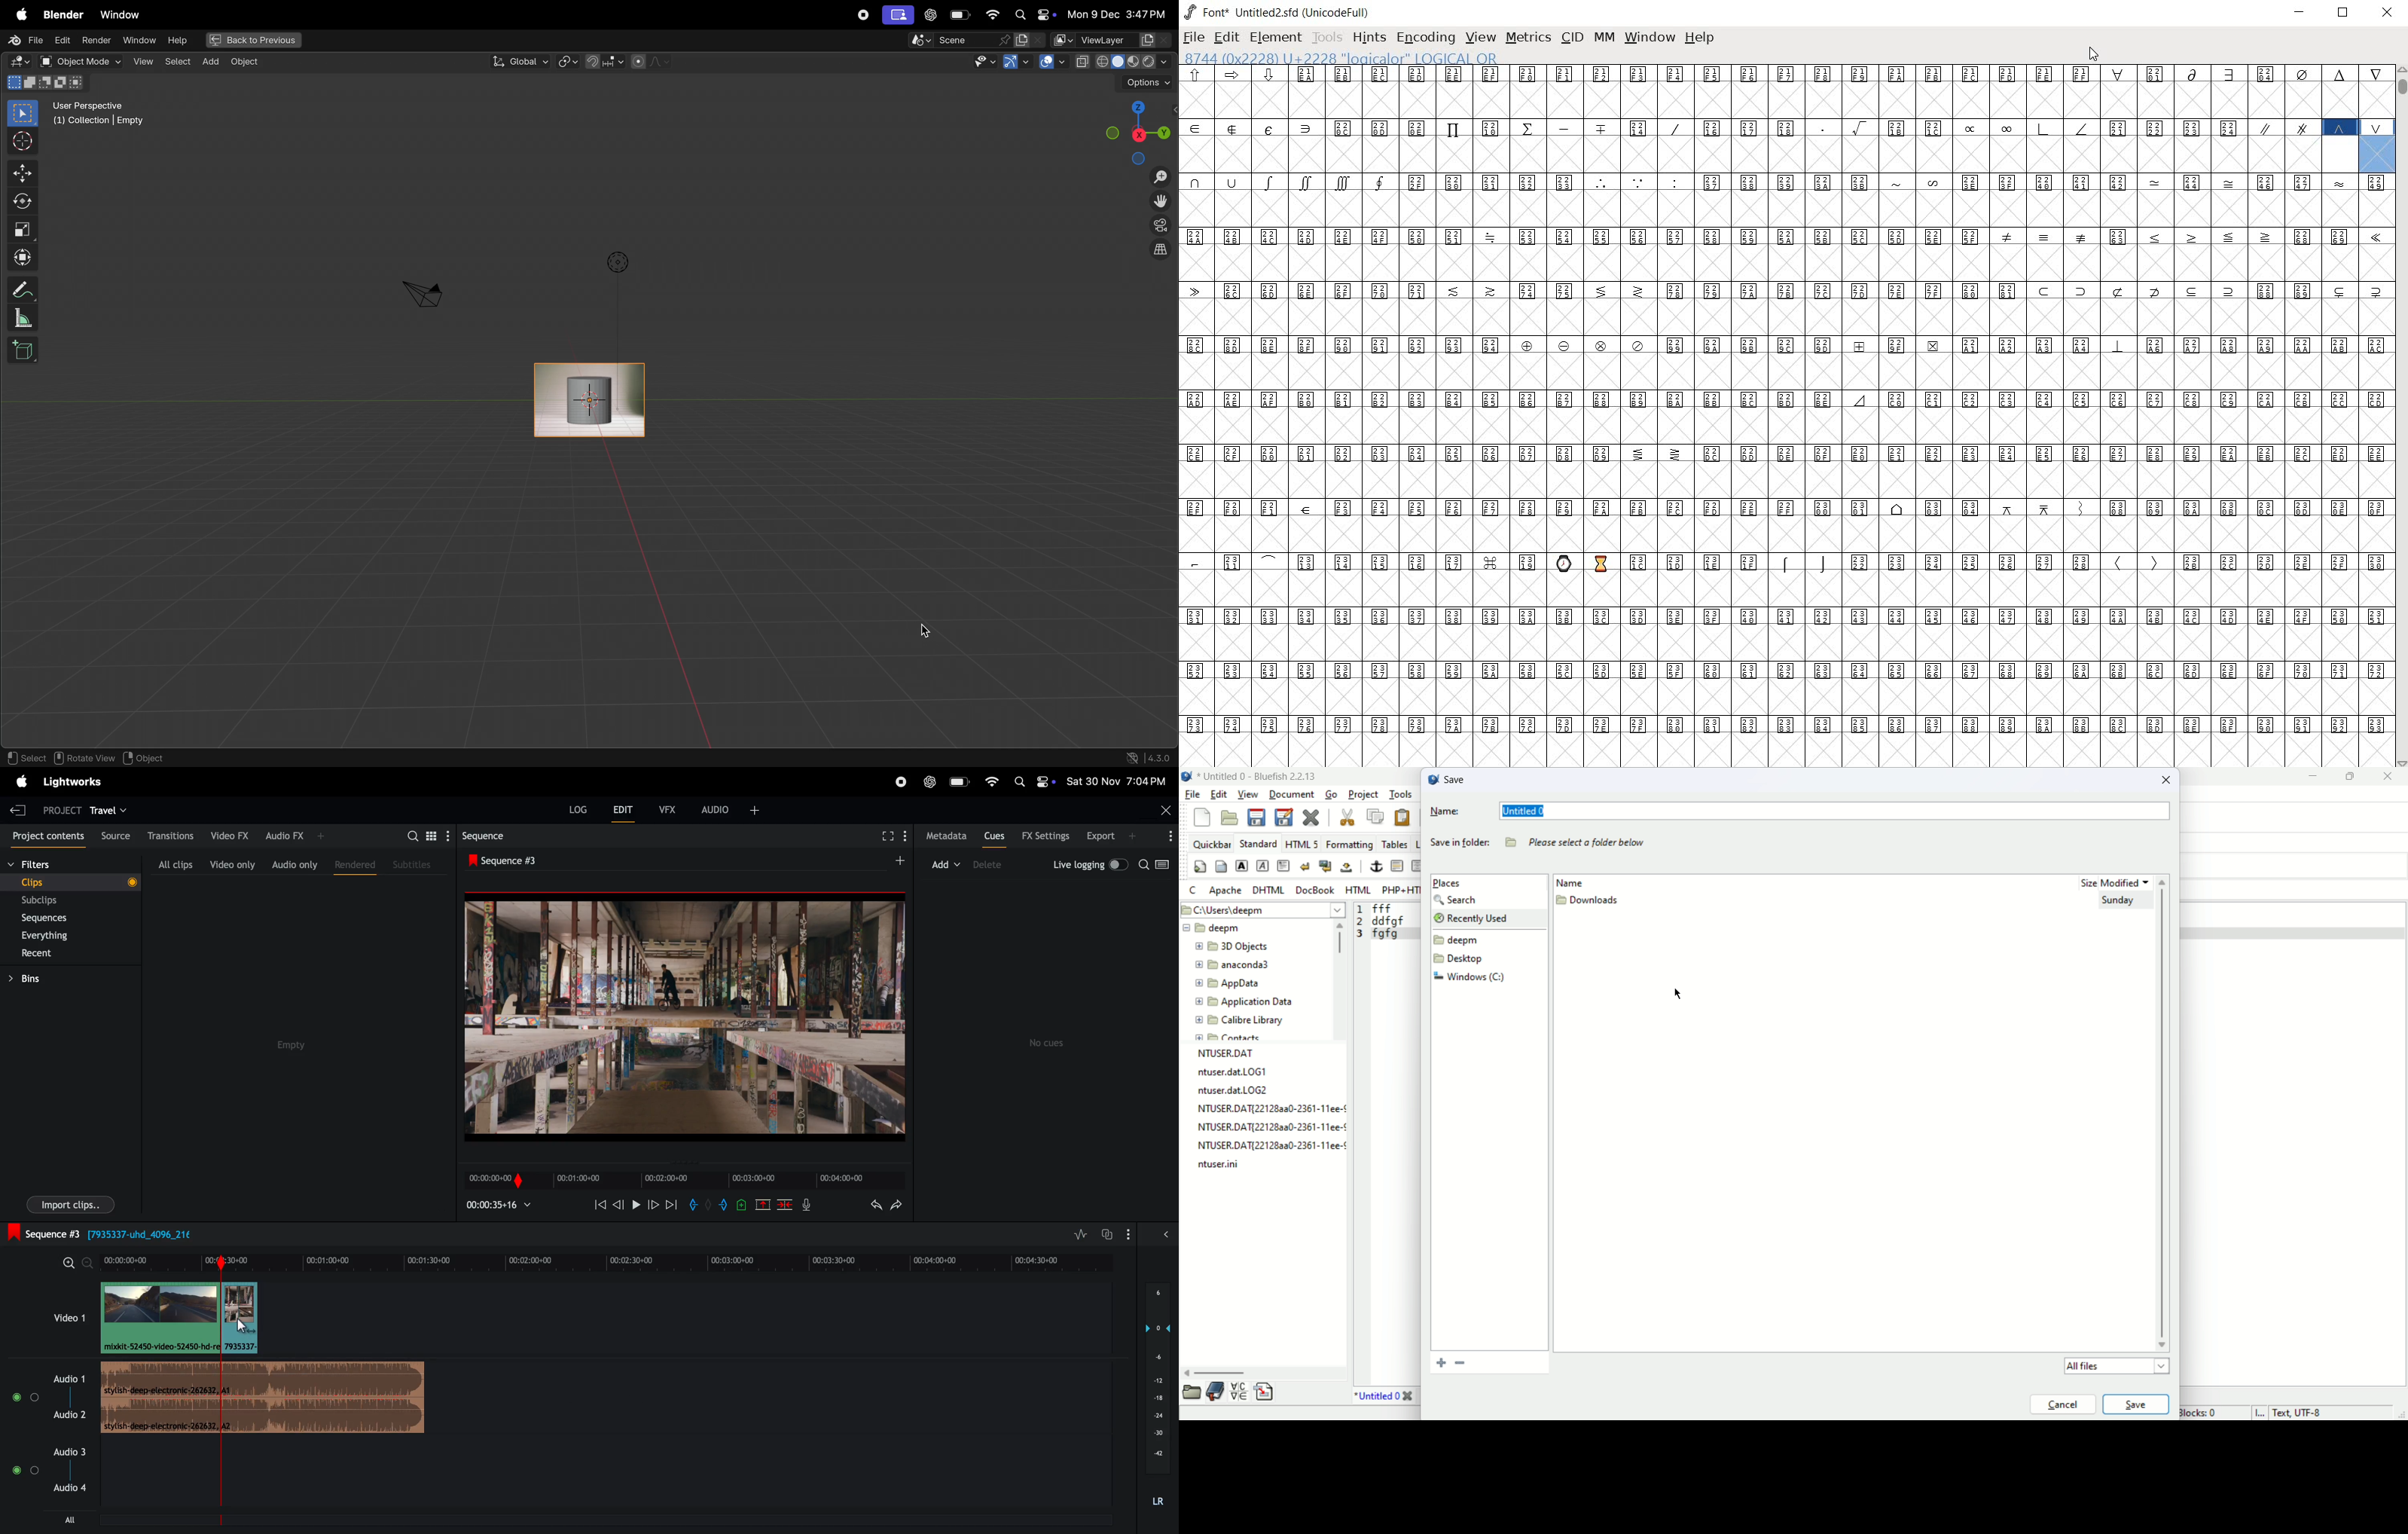 The height and width of the screenshot is (1540, 2408). Describe the element at coordinates (246, 1329) in the screenshot. I see `cursor` at that location.